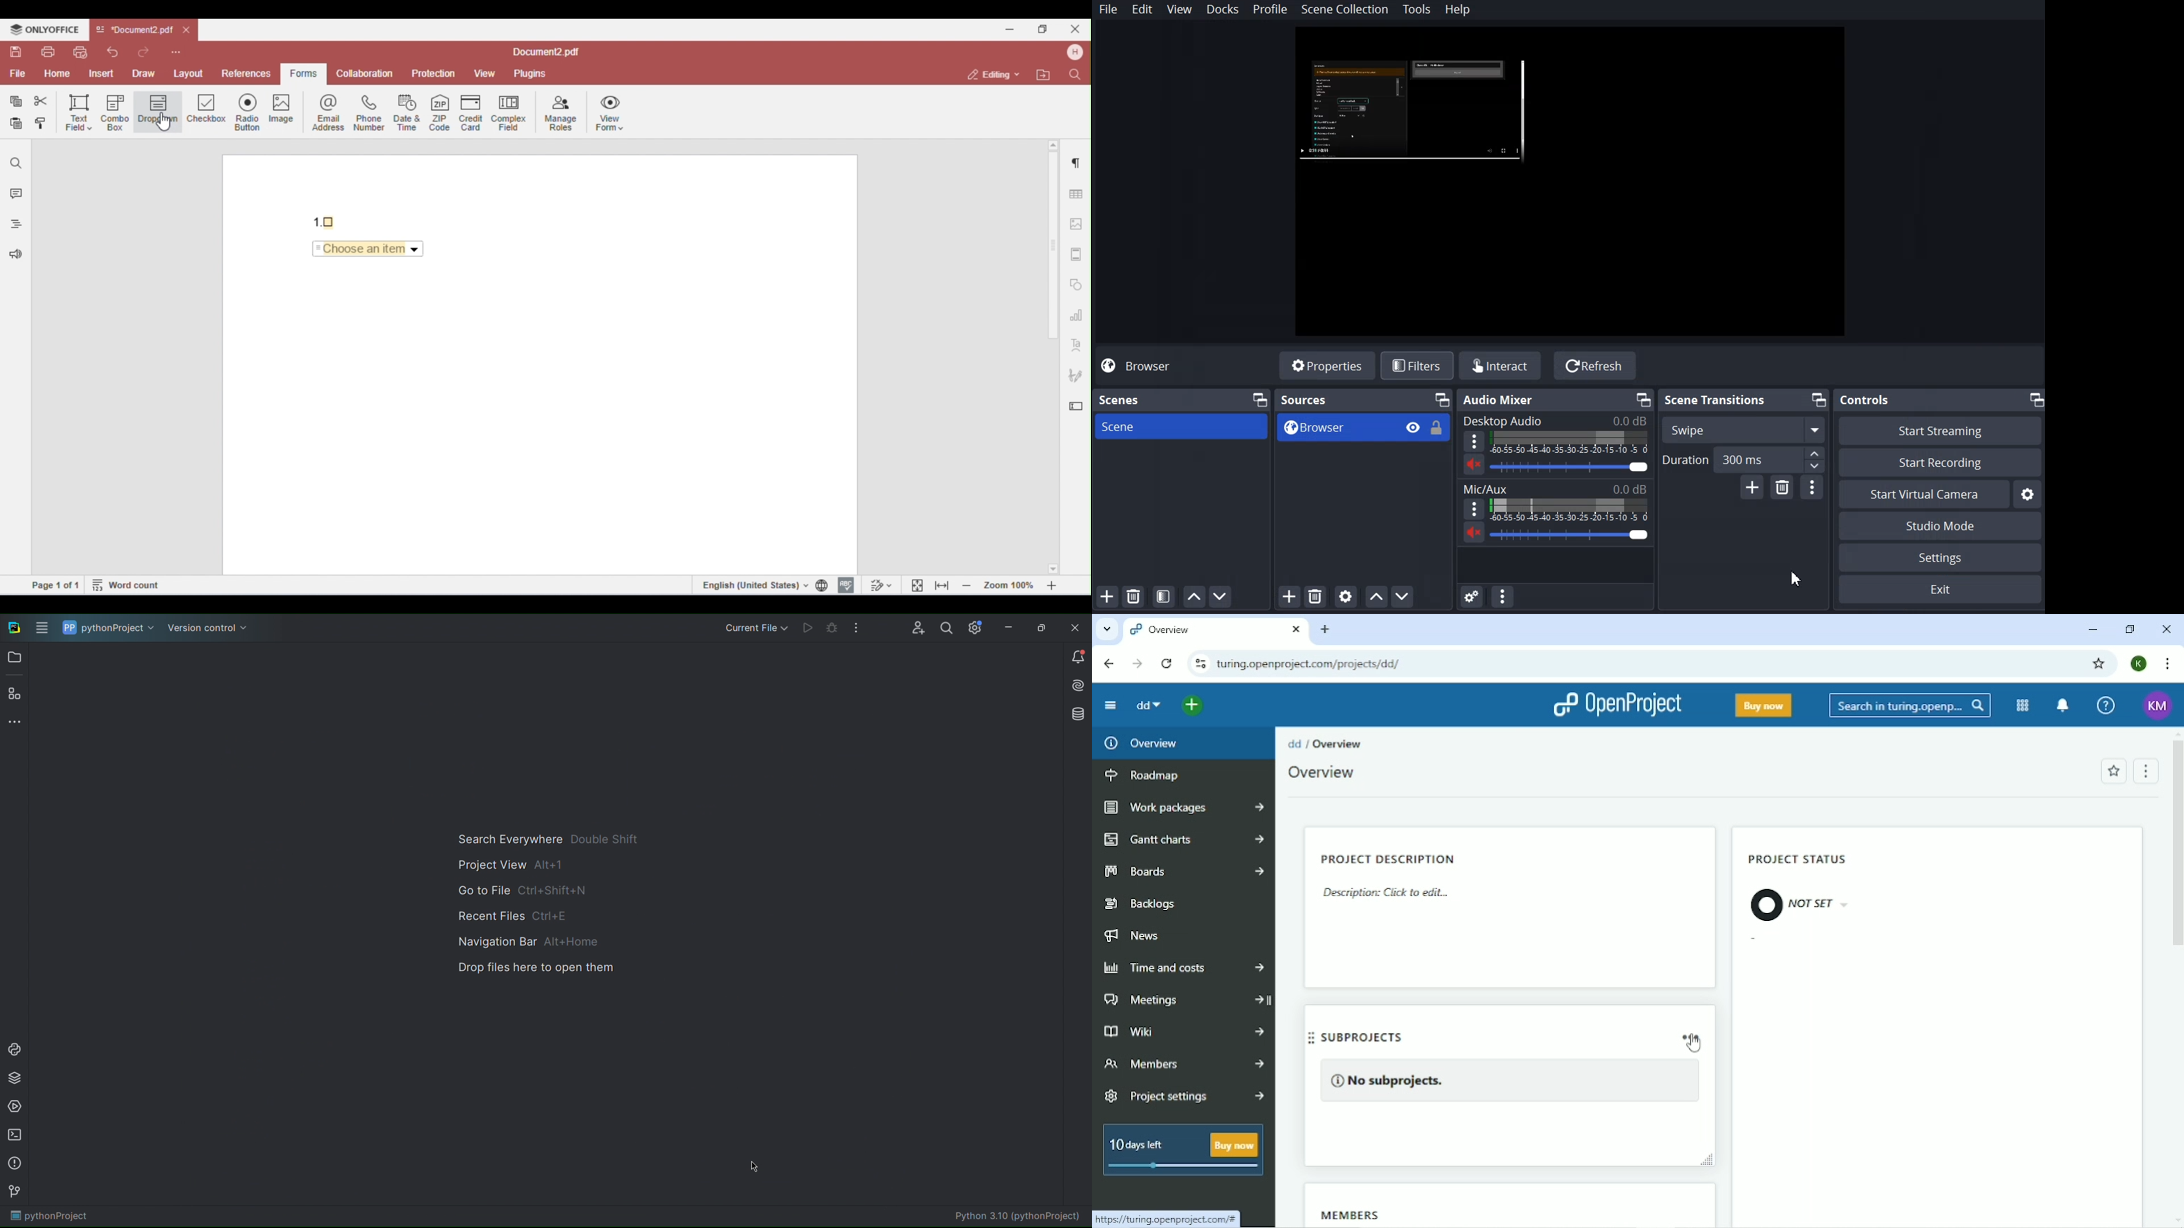  I want to click on Remove Selected Scene, so click(1133, 596).